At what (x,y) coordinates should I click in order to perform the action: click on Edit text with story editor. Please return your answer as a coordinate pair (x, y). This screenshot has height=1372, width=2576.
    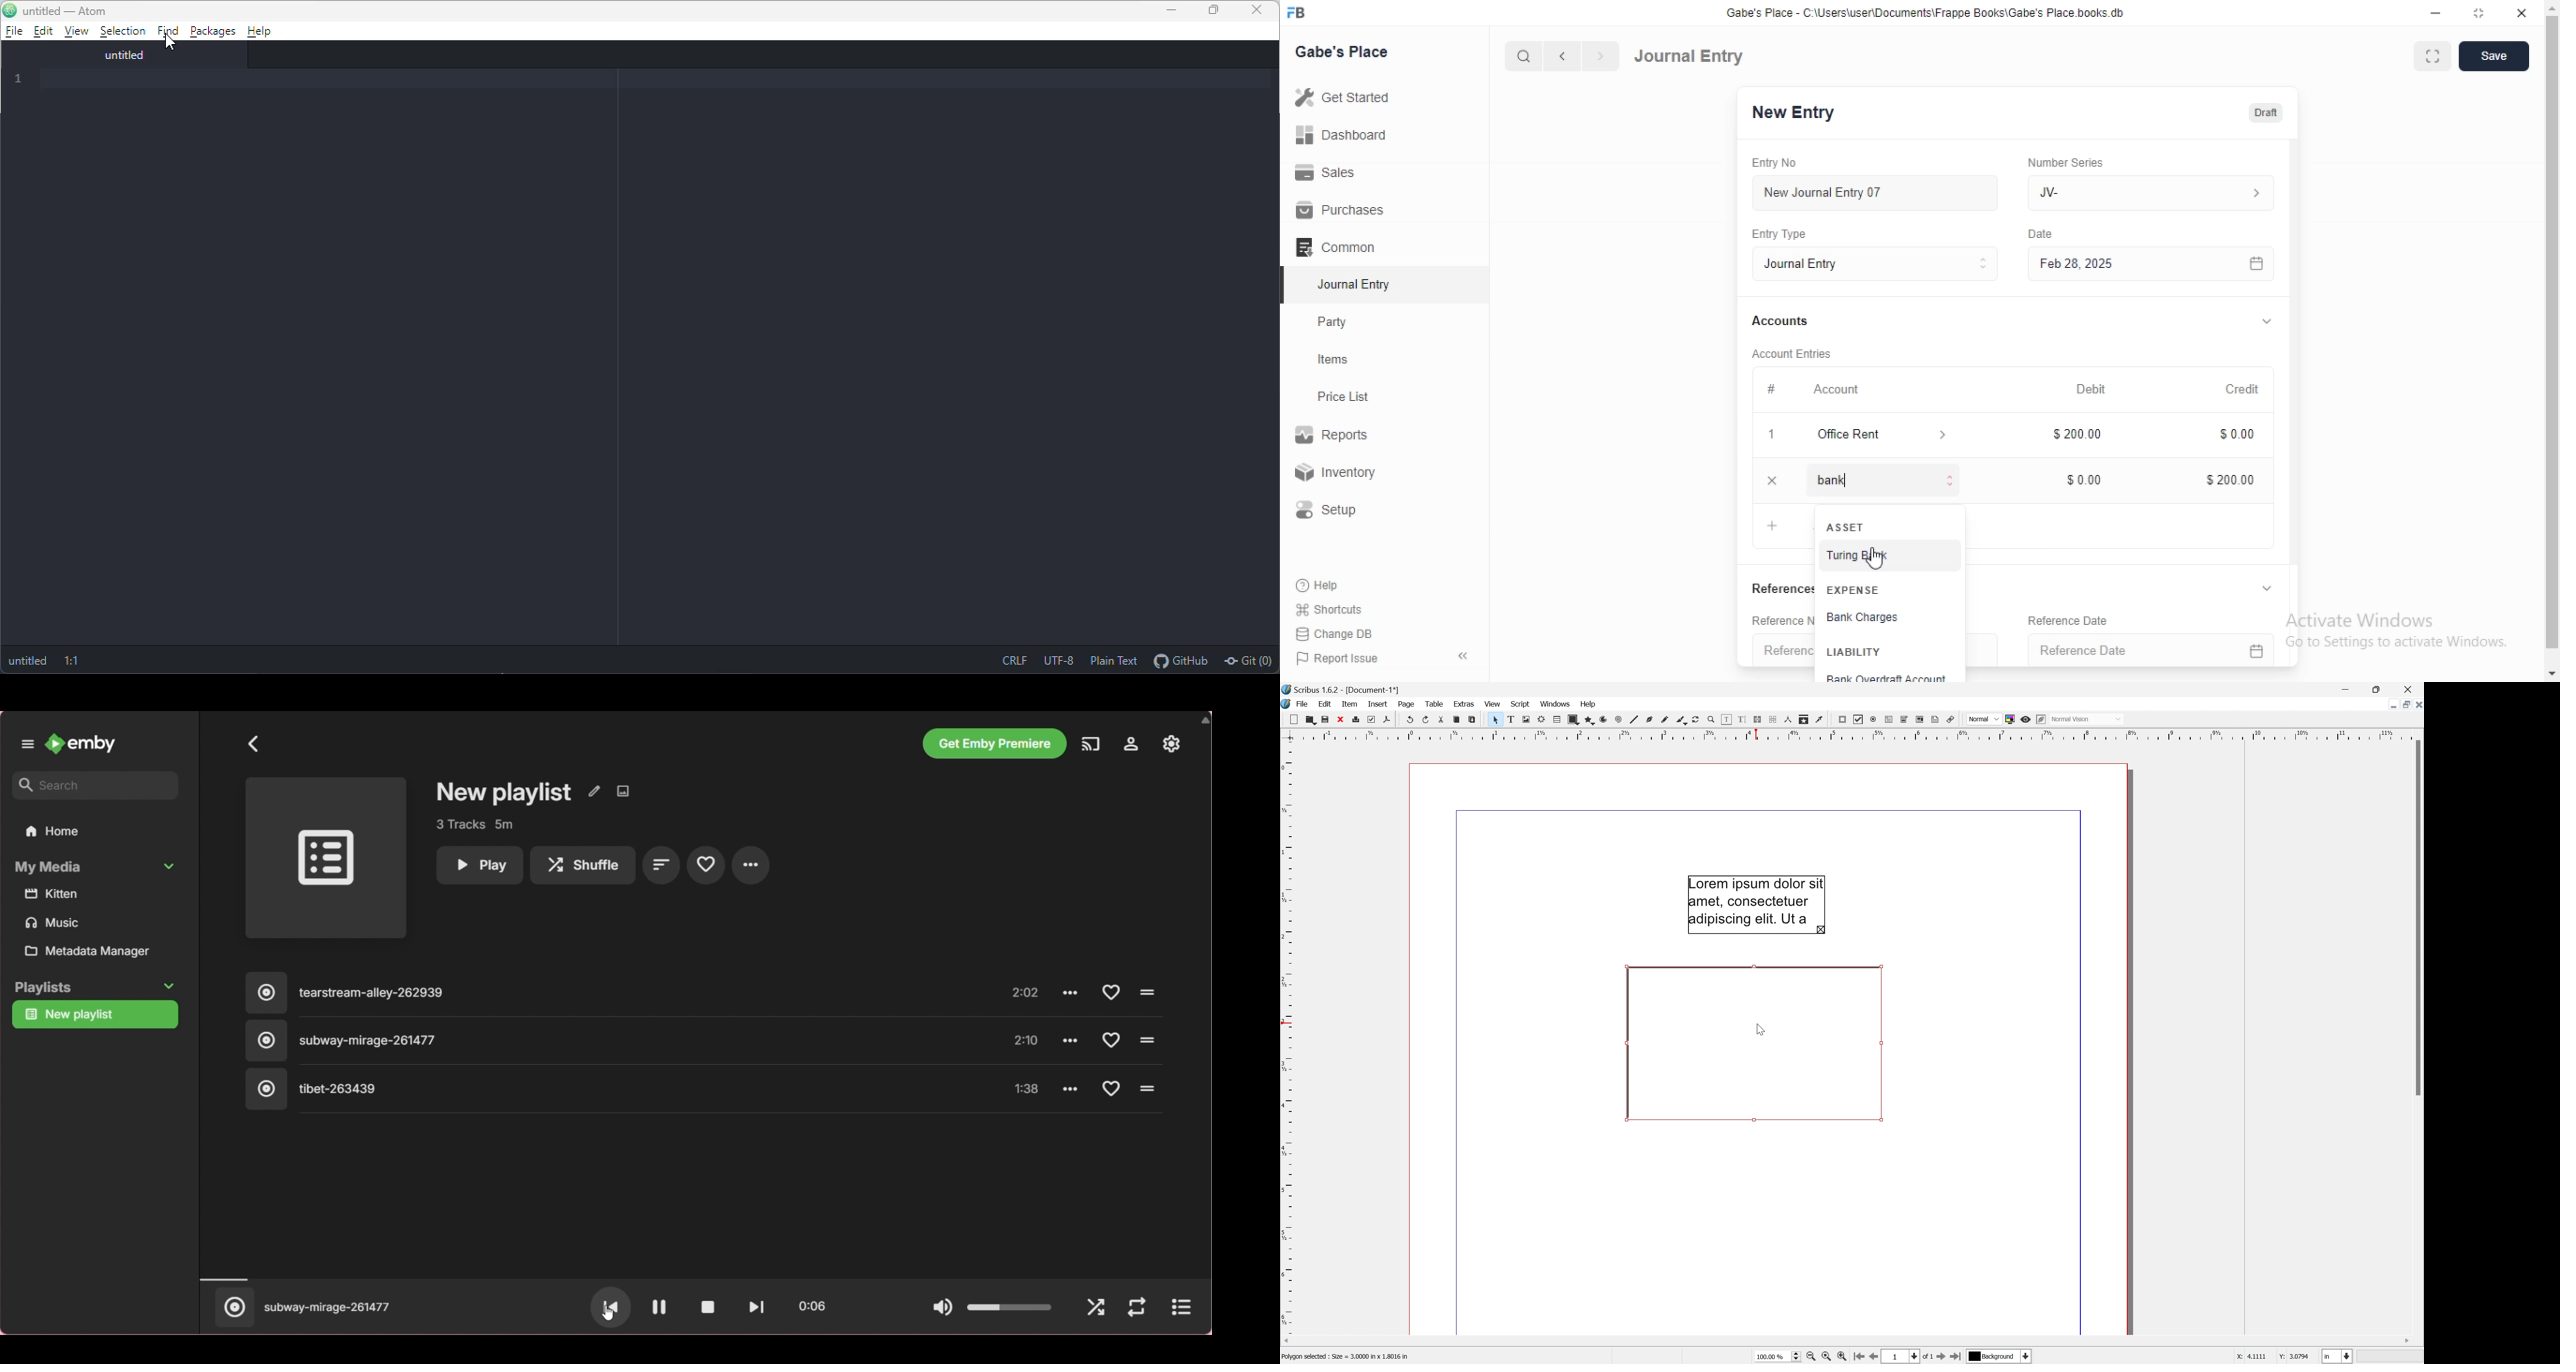
    Looking at the image, I should click on (1740, 719).